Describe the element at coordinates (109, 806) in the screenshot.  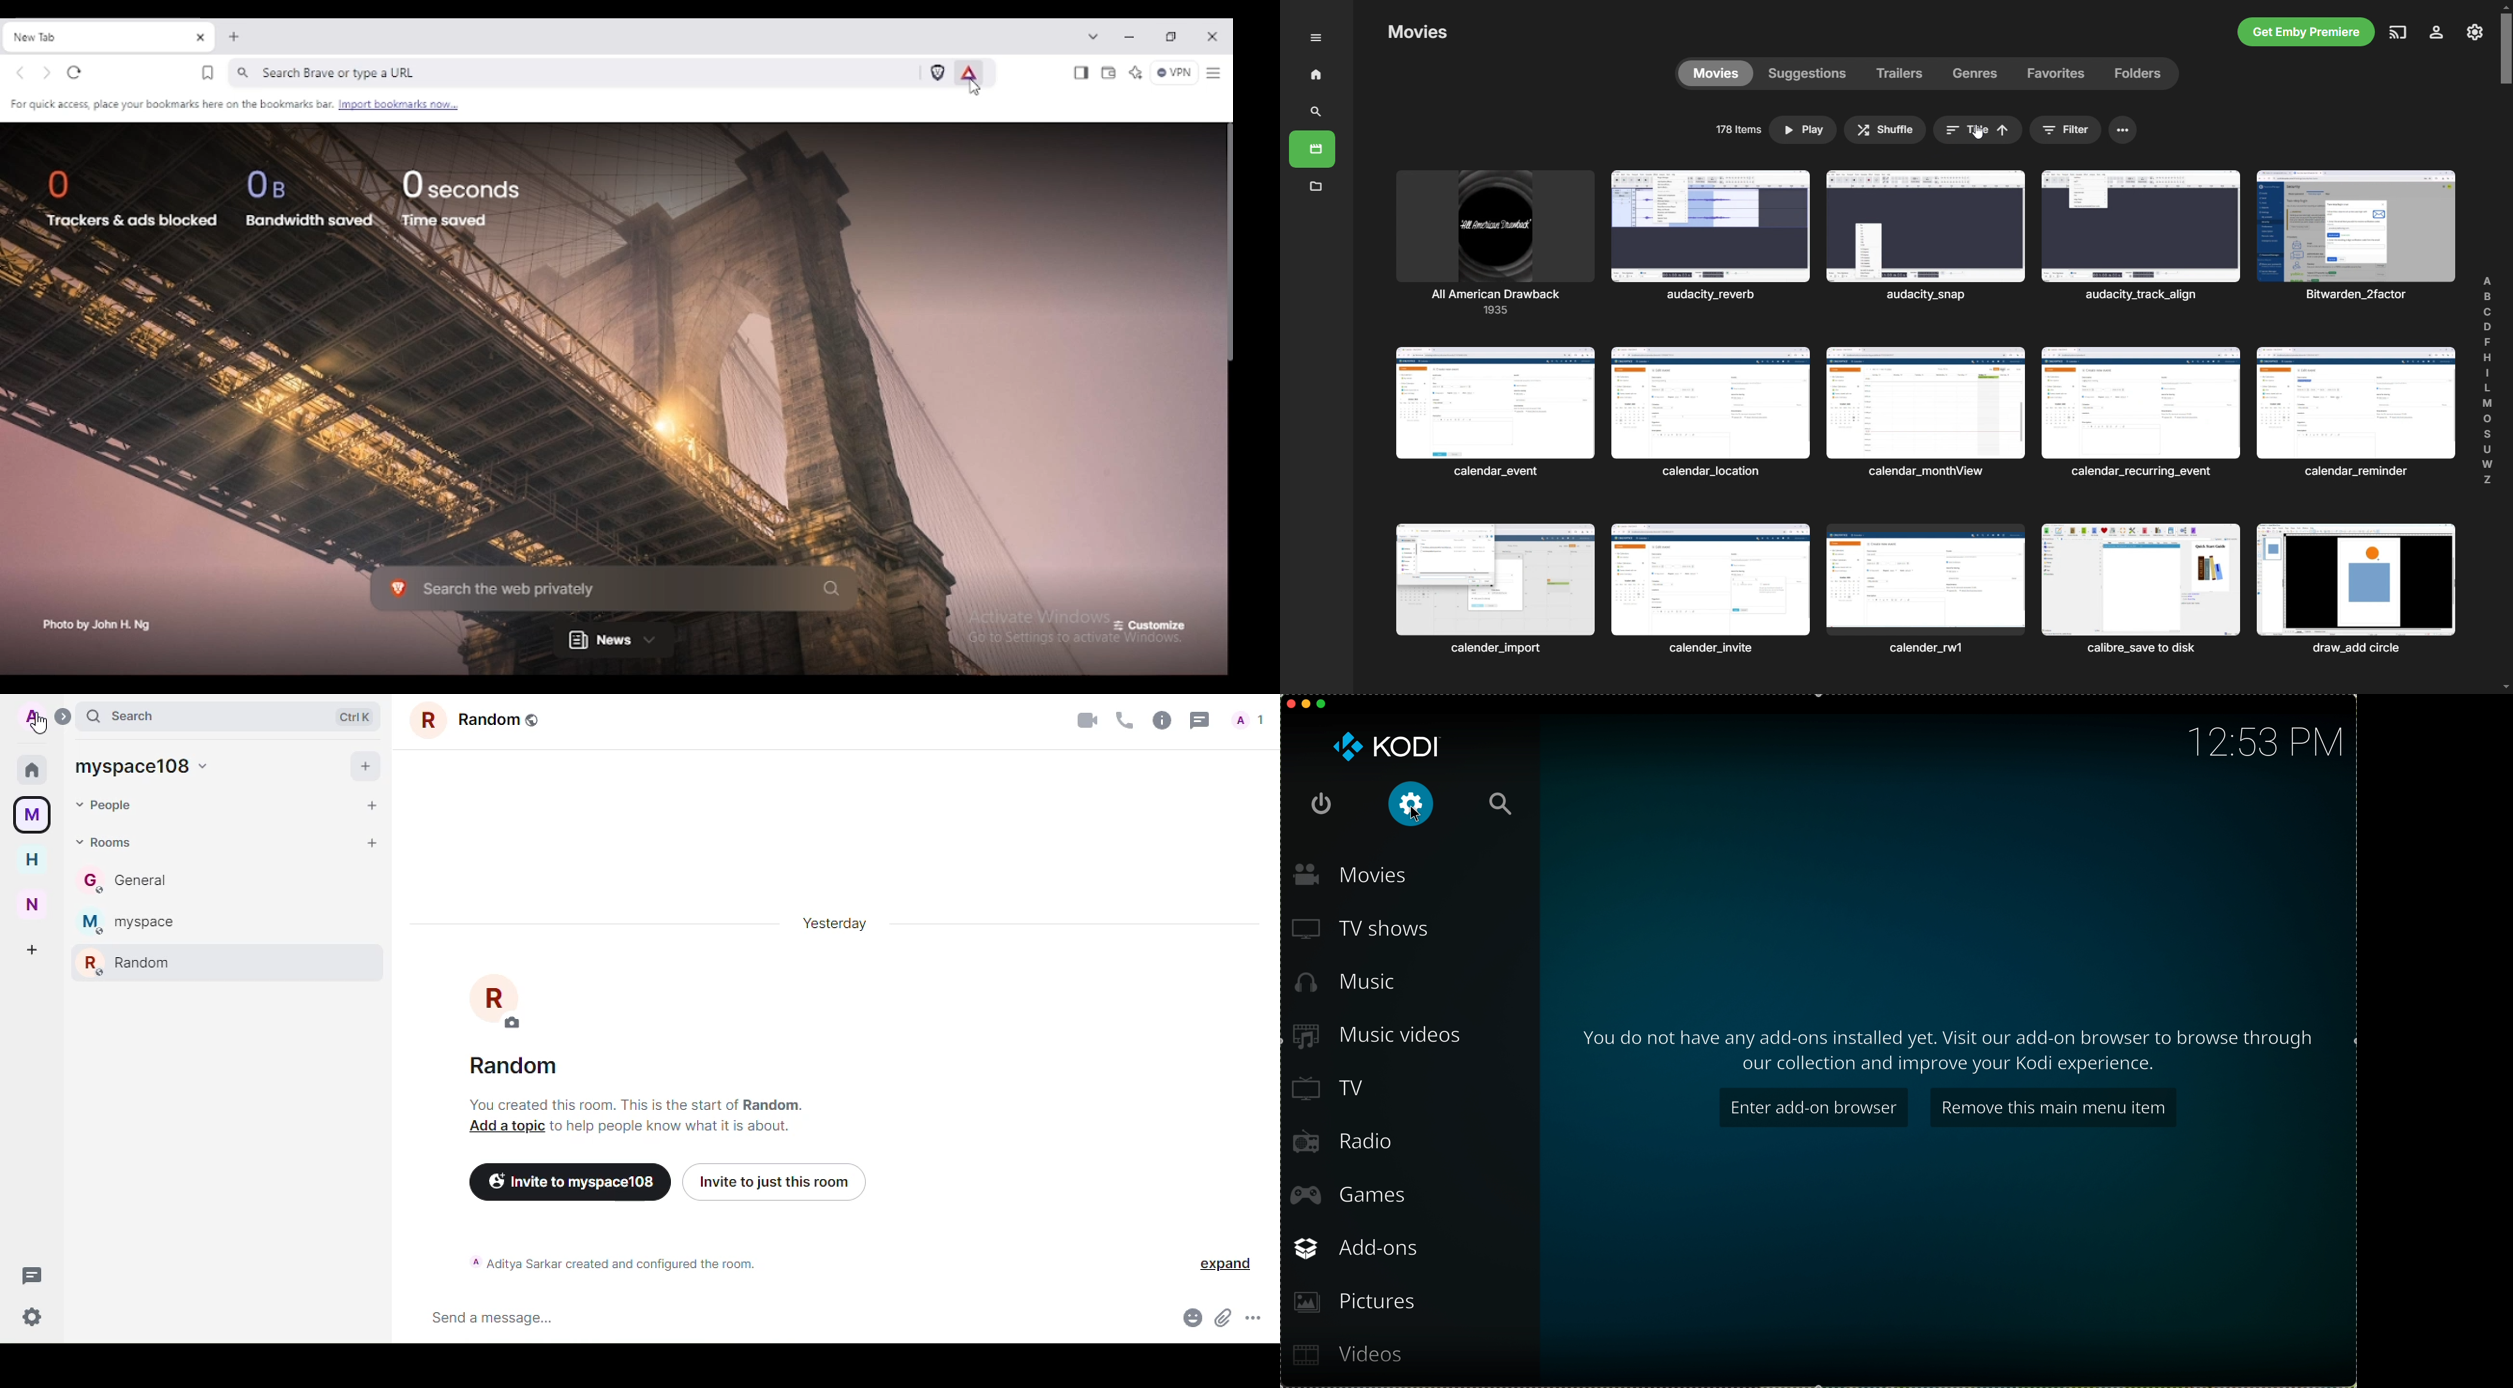
I see `people` at that location.